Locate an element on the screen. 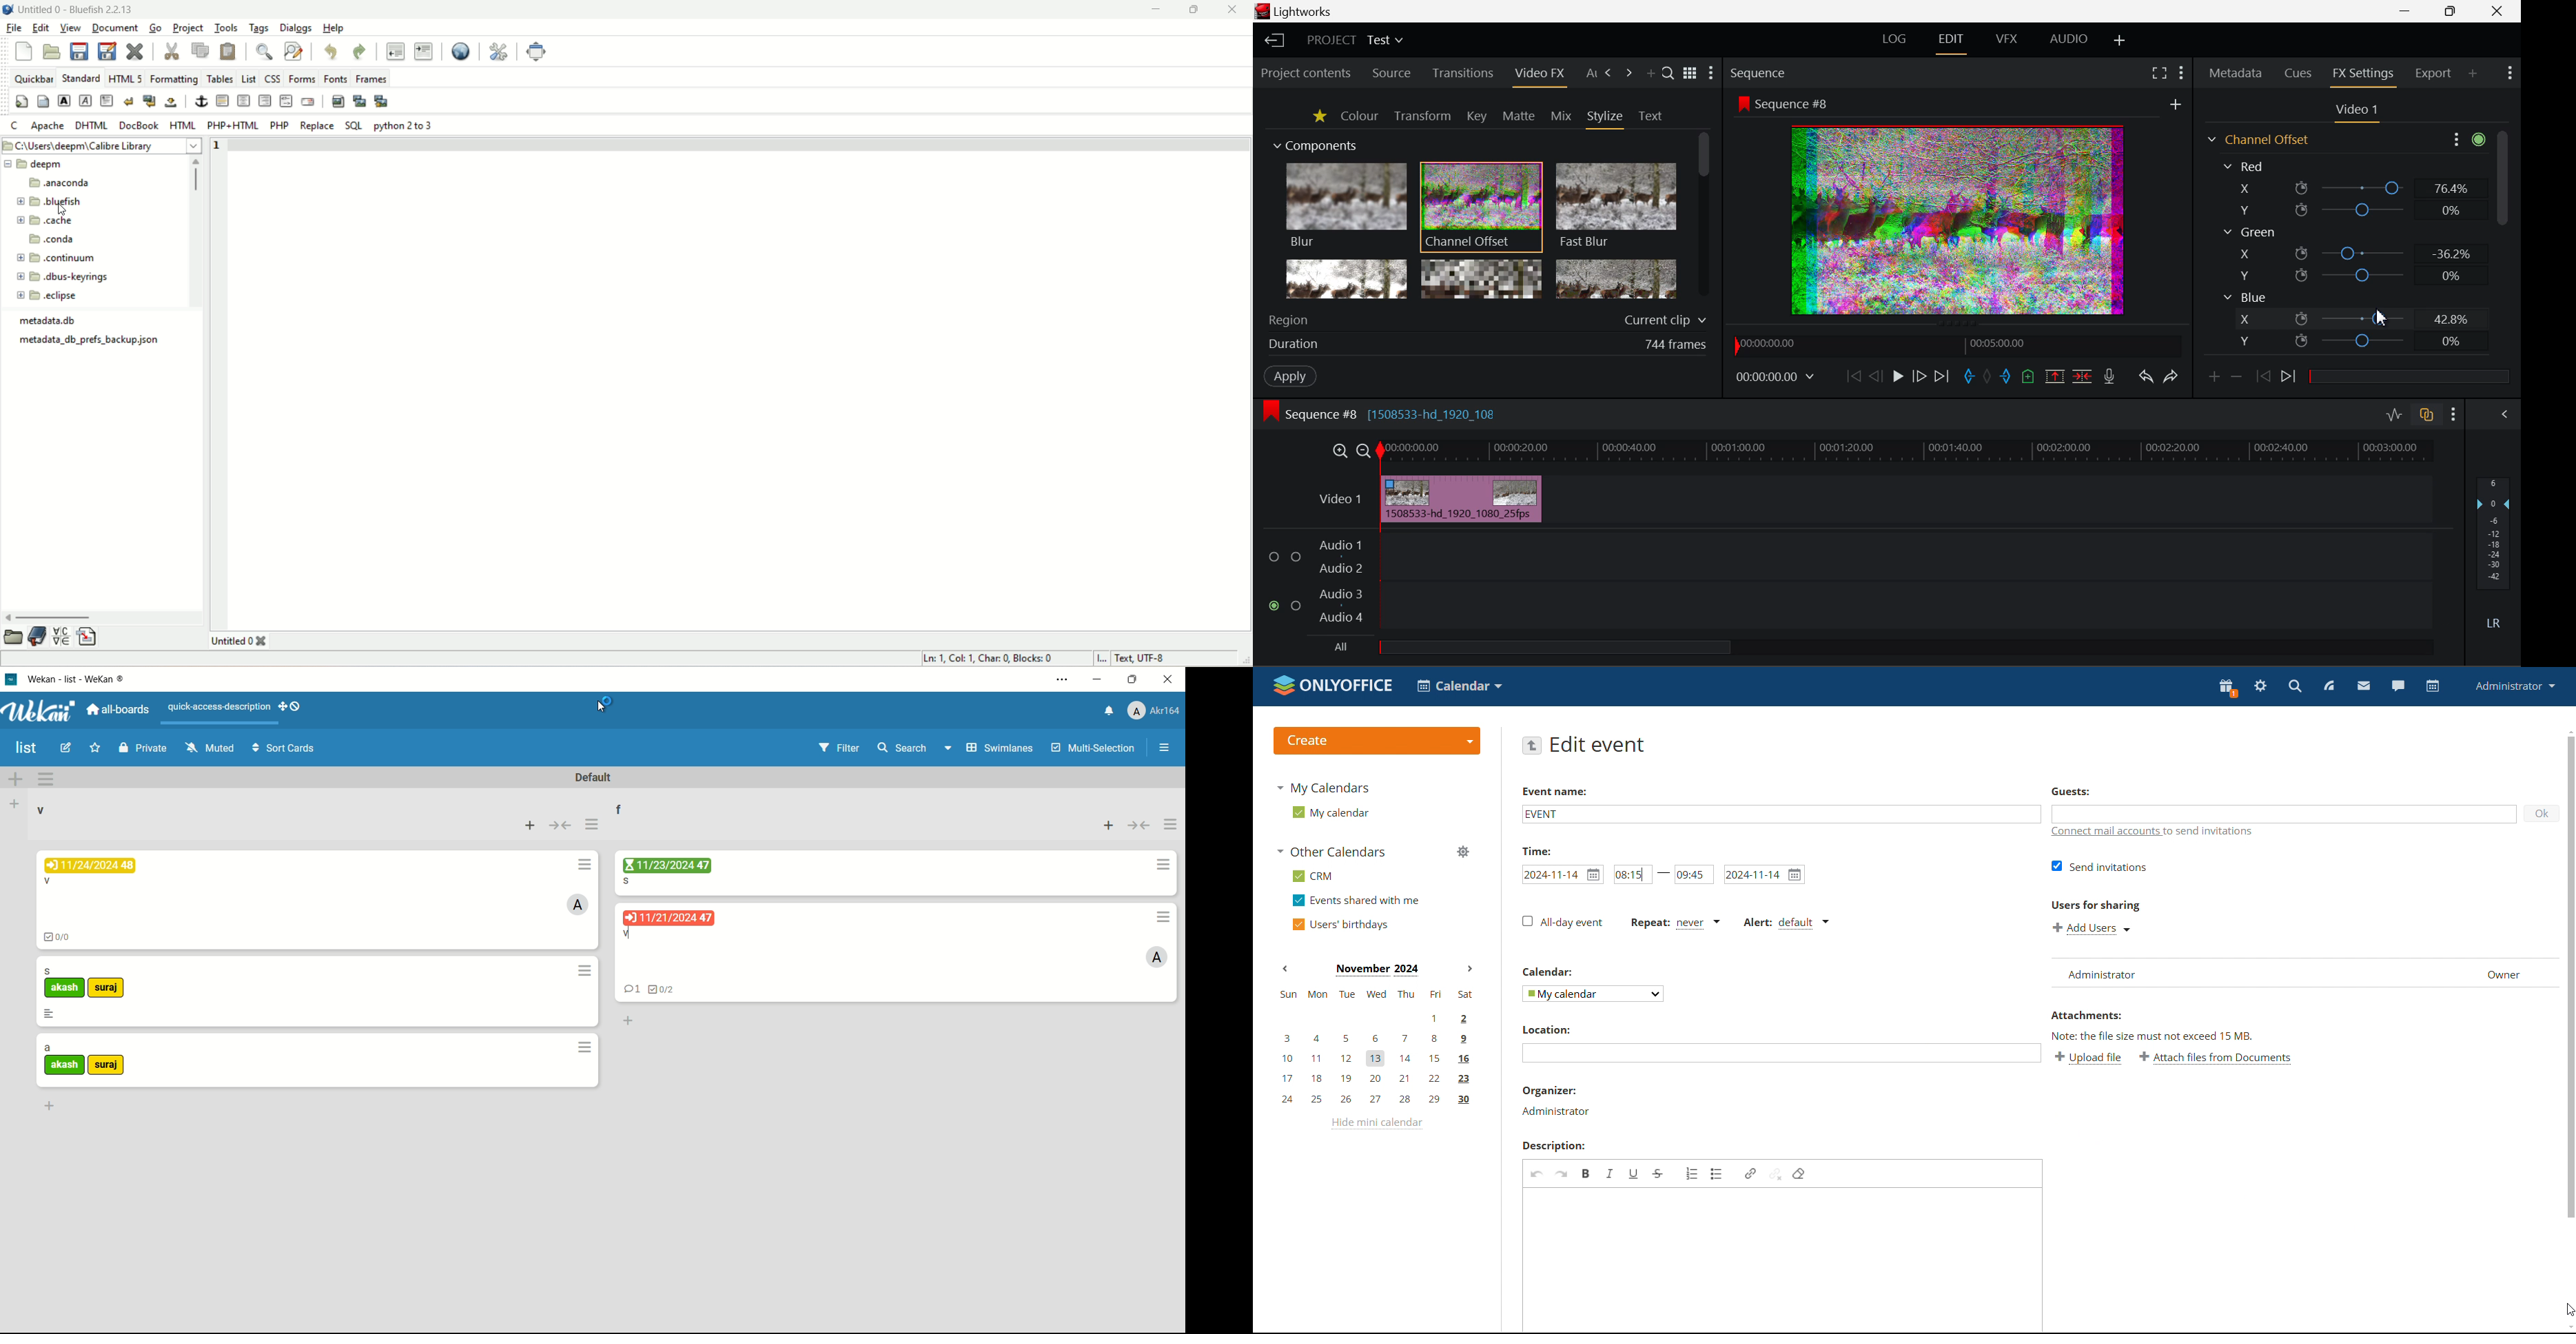 The image size is (2576, 1344). maximize is located at coordinates (1197, 10).